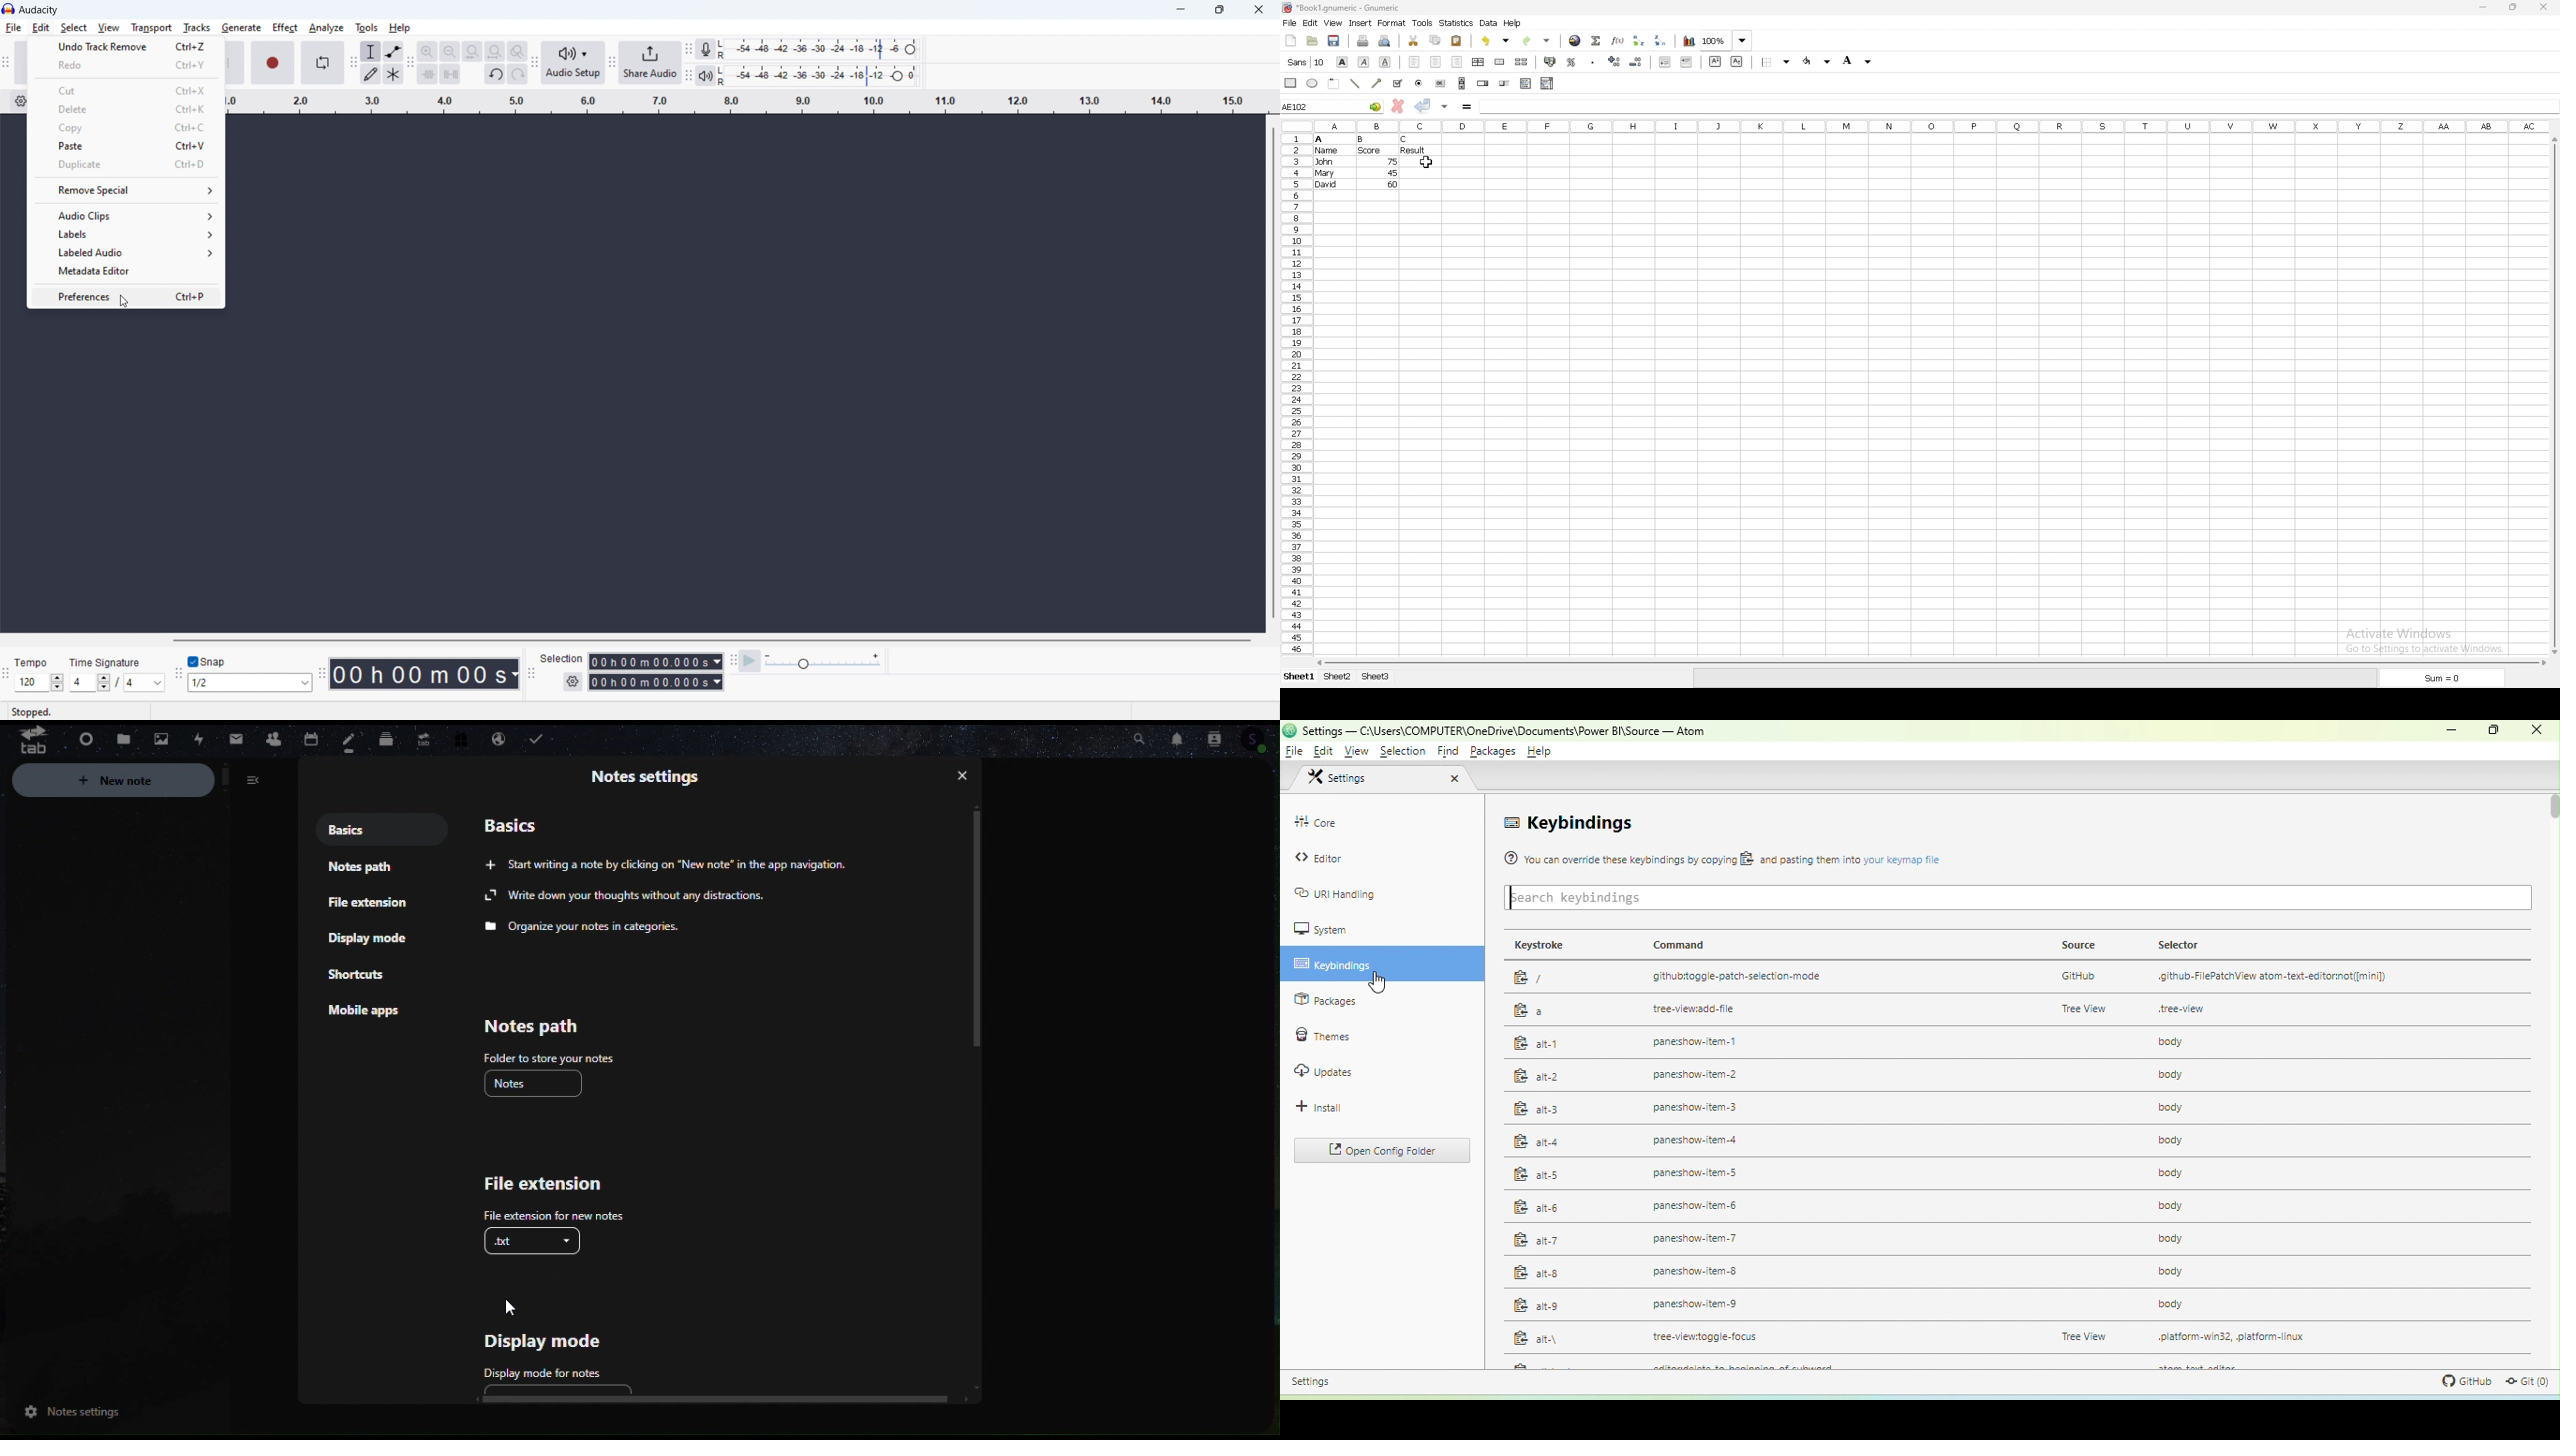 The image size is (2576, 1456). What do you see at coordinates (371, 73) in the screenshot?
I see `draw tool` at bounding box center [371, 73].